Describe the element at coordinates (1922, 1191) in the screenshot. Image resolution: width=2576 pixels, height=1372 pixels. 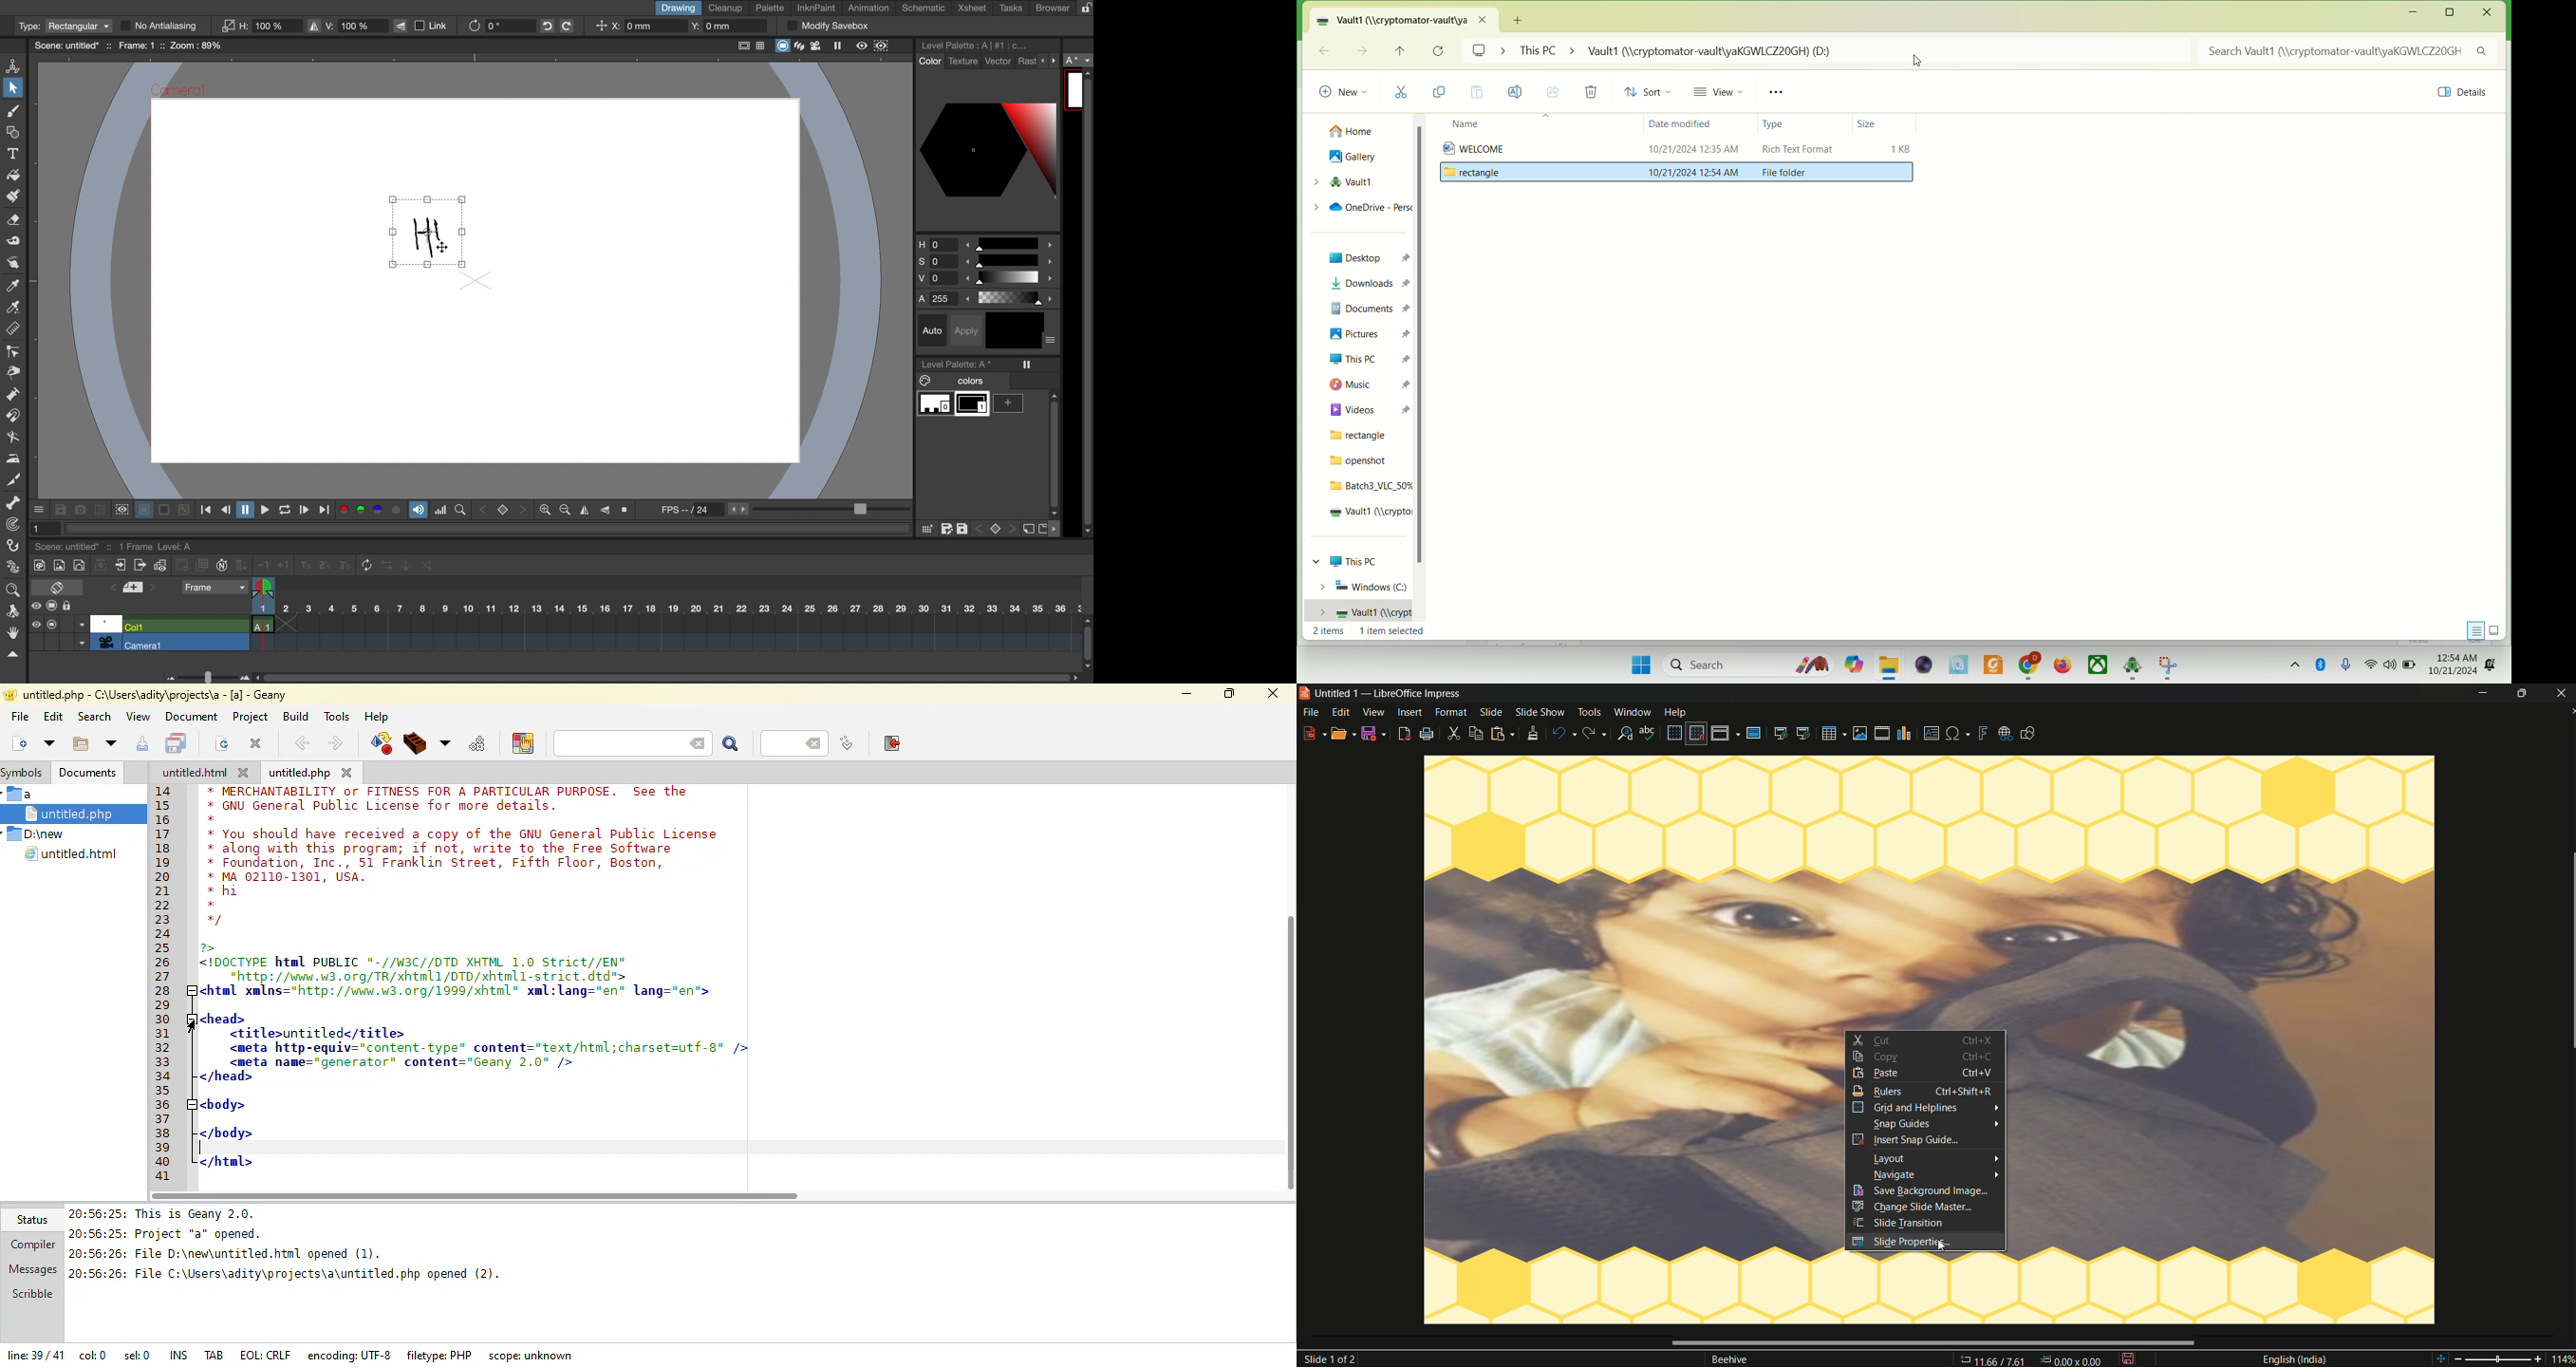
I see `save background` at that location.